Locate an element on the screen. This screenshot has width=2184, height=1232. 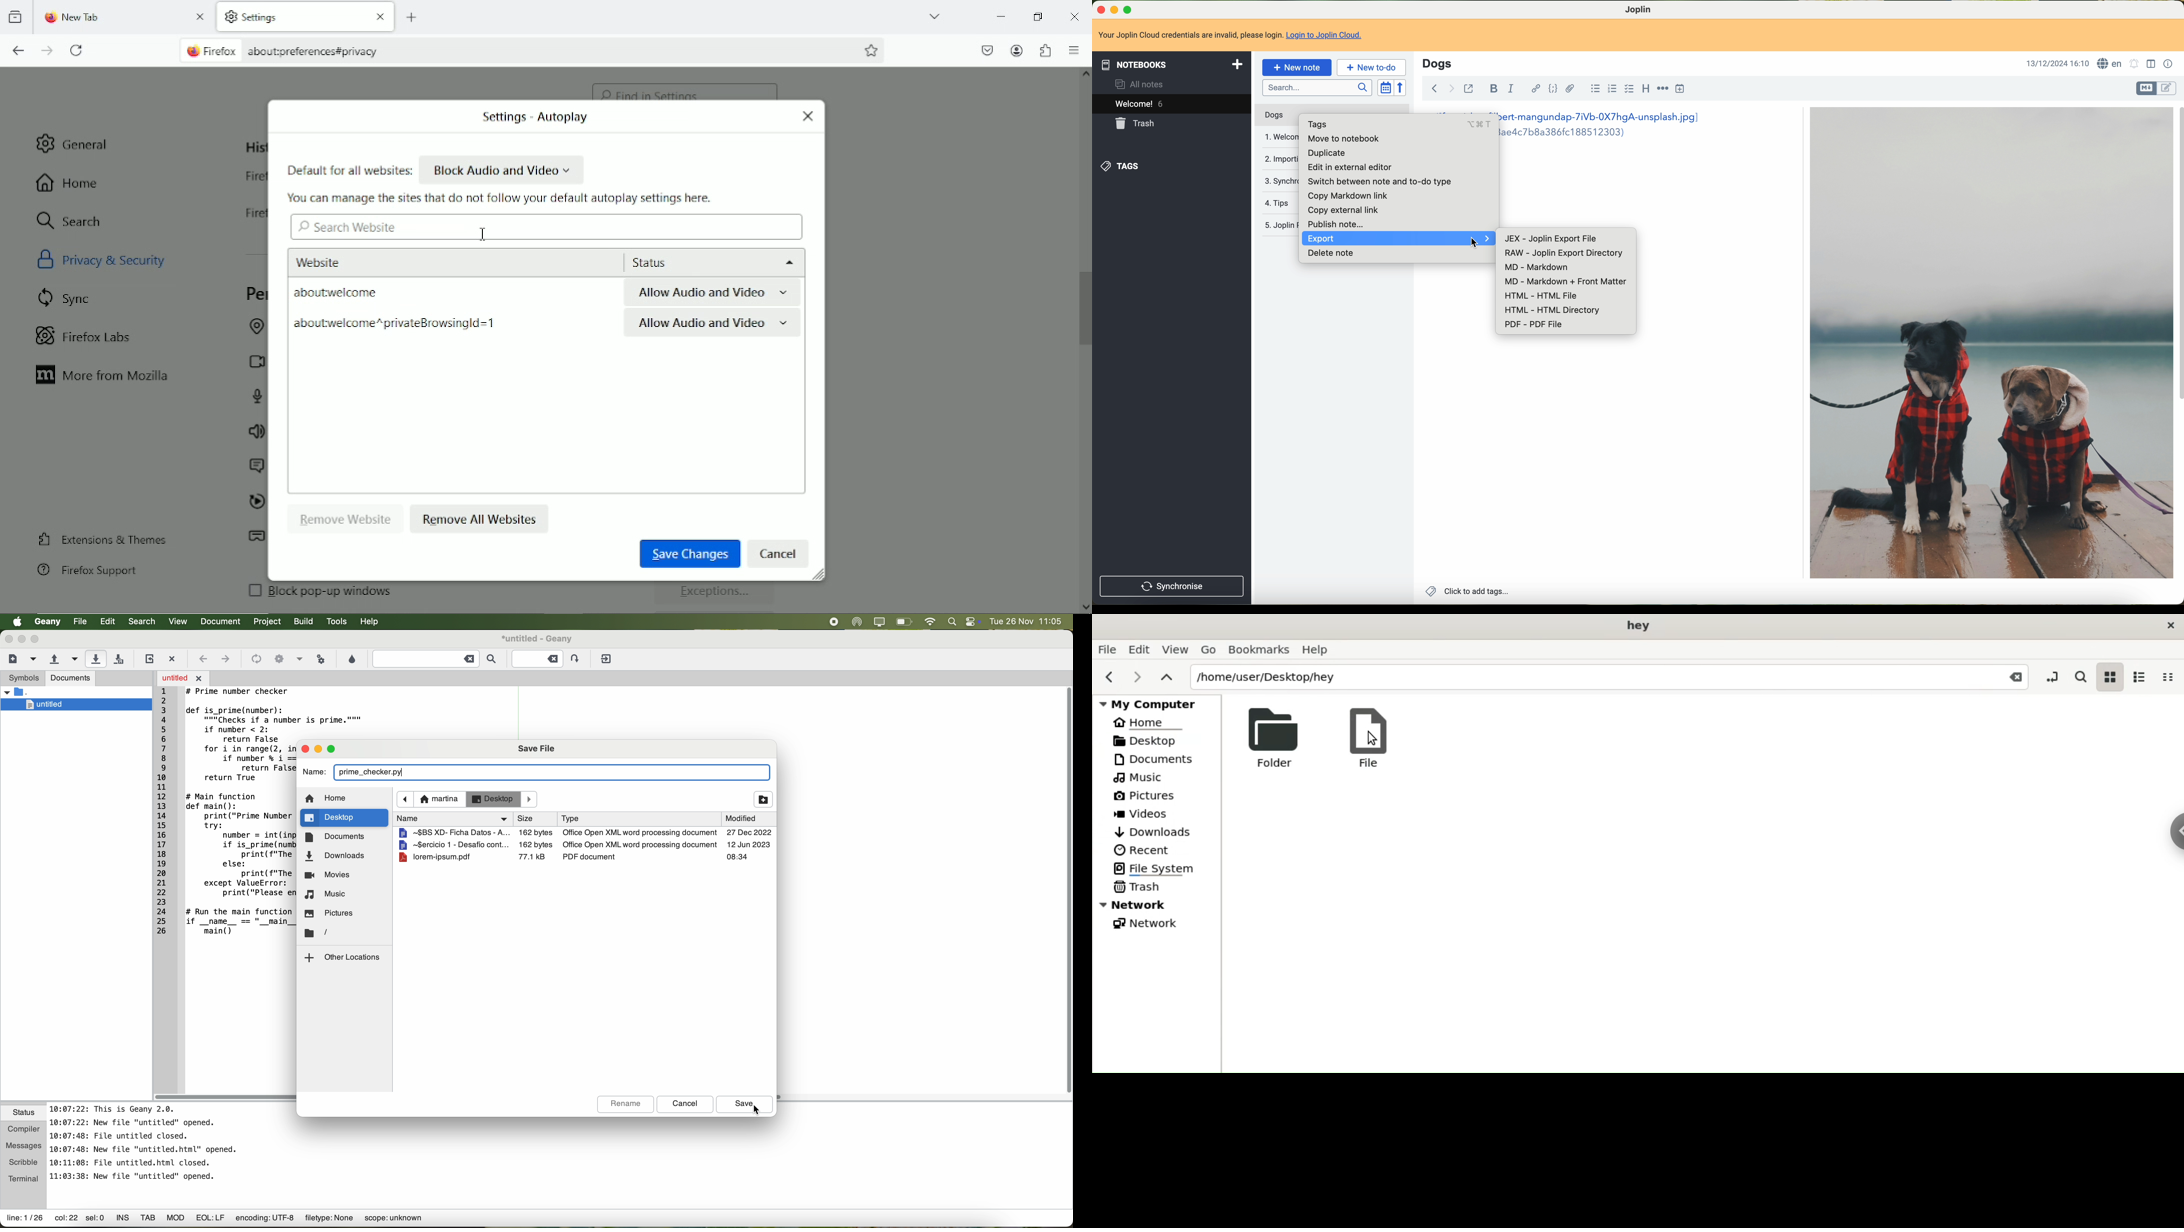
close is located at coordinates (378, 18).